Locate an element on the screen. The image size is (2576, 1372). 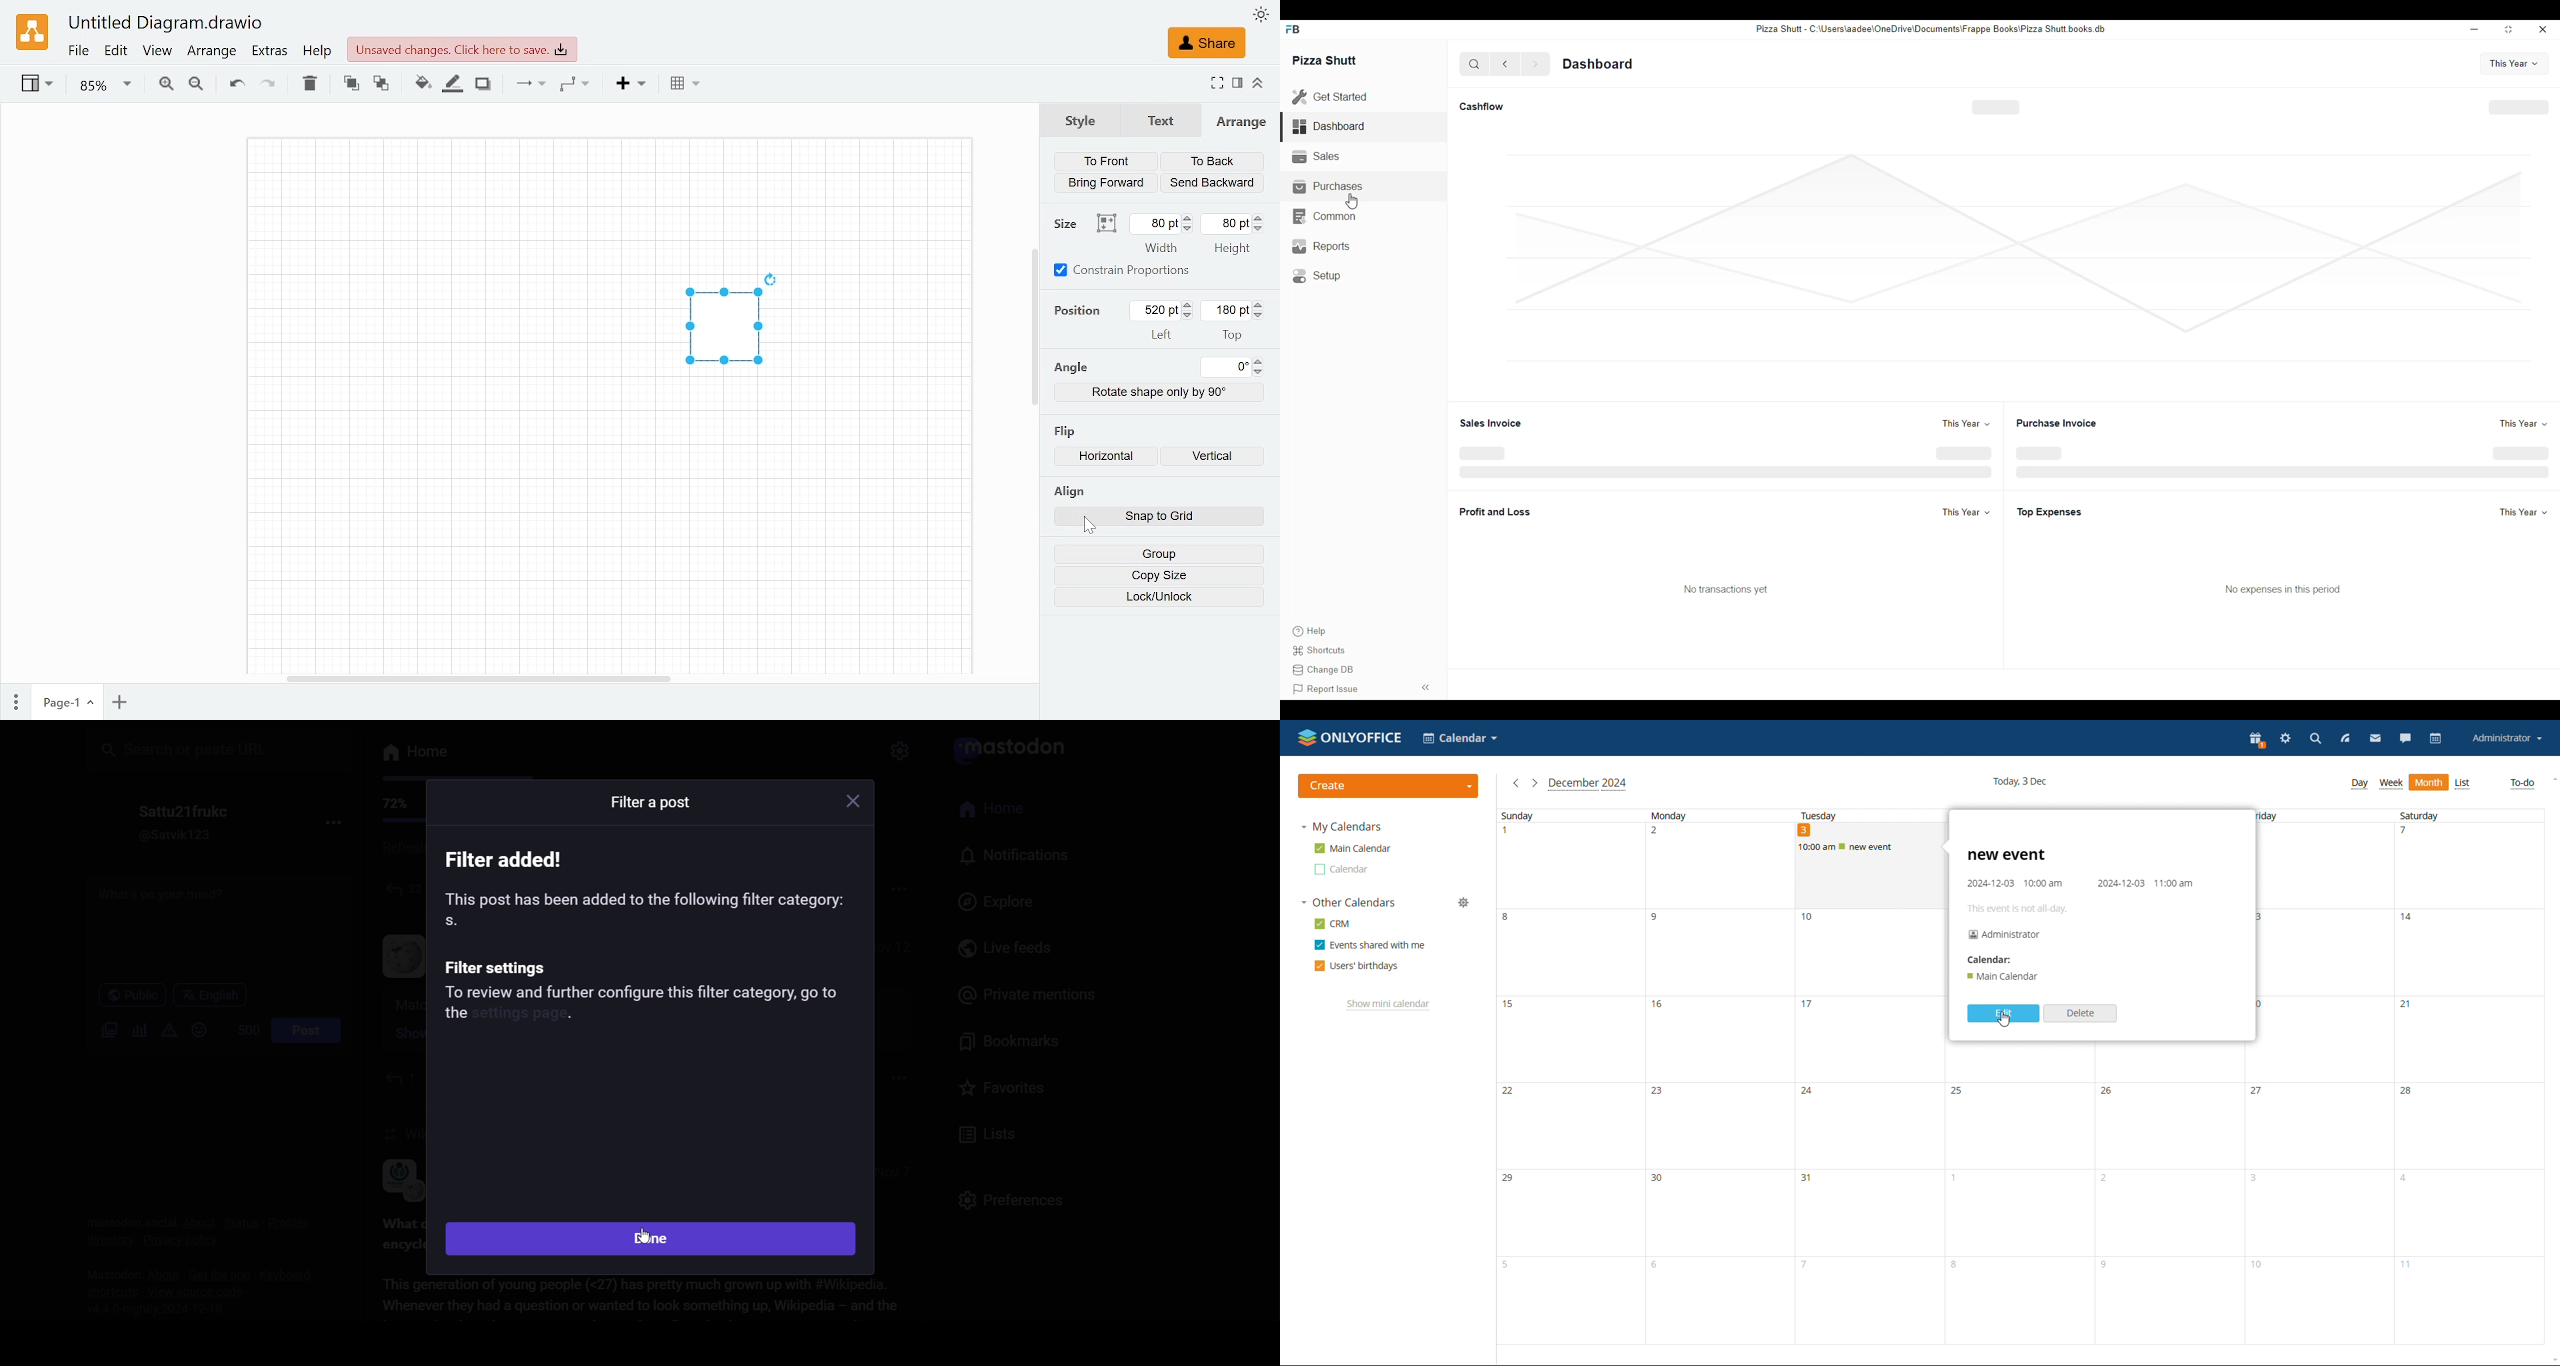
To front is located at coordinates (1105, 161).